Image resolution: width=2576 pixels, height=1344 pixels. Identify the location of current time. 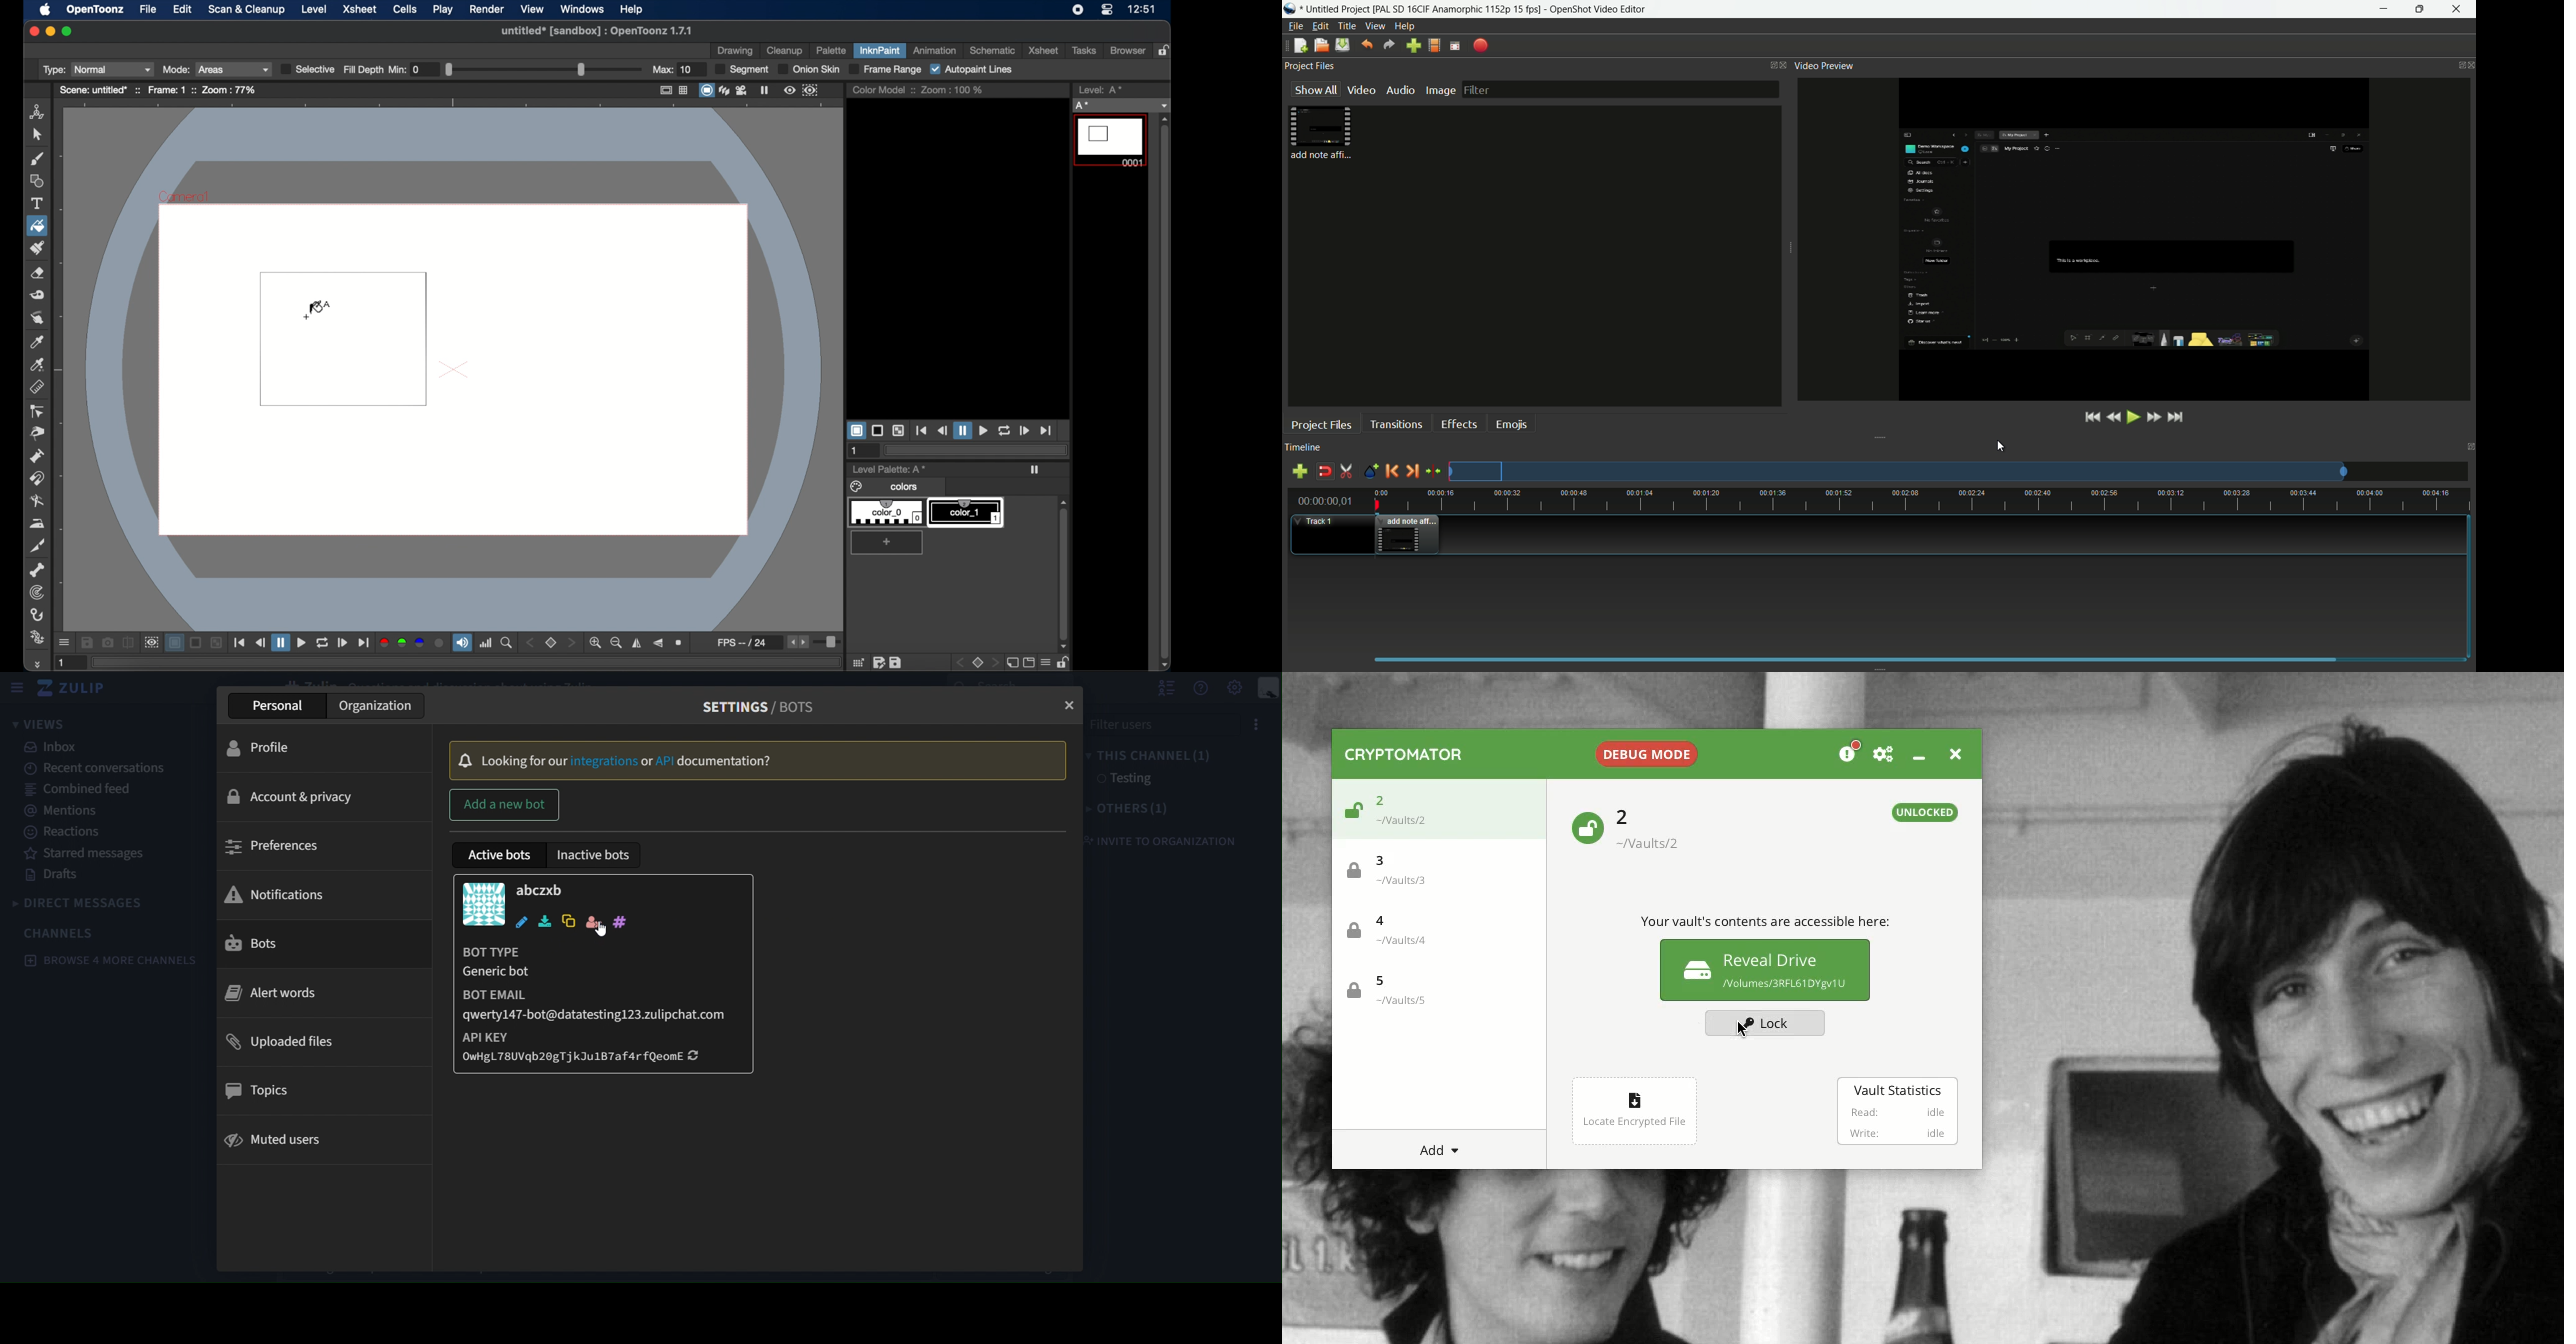
(1322, 500).